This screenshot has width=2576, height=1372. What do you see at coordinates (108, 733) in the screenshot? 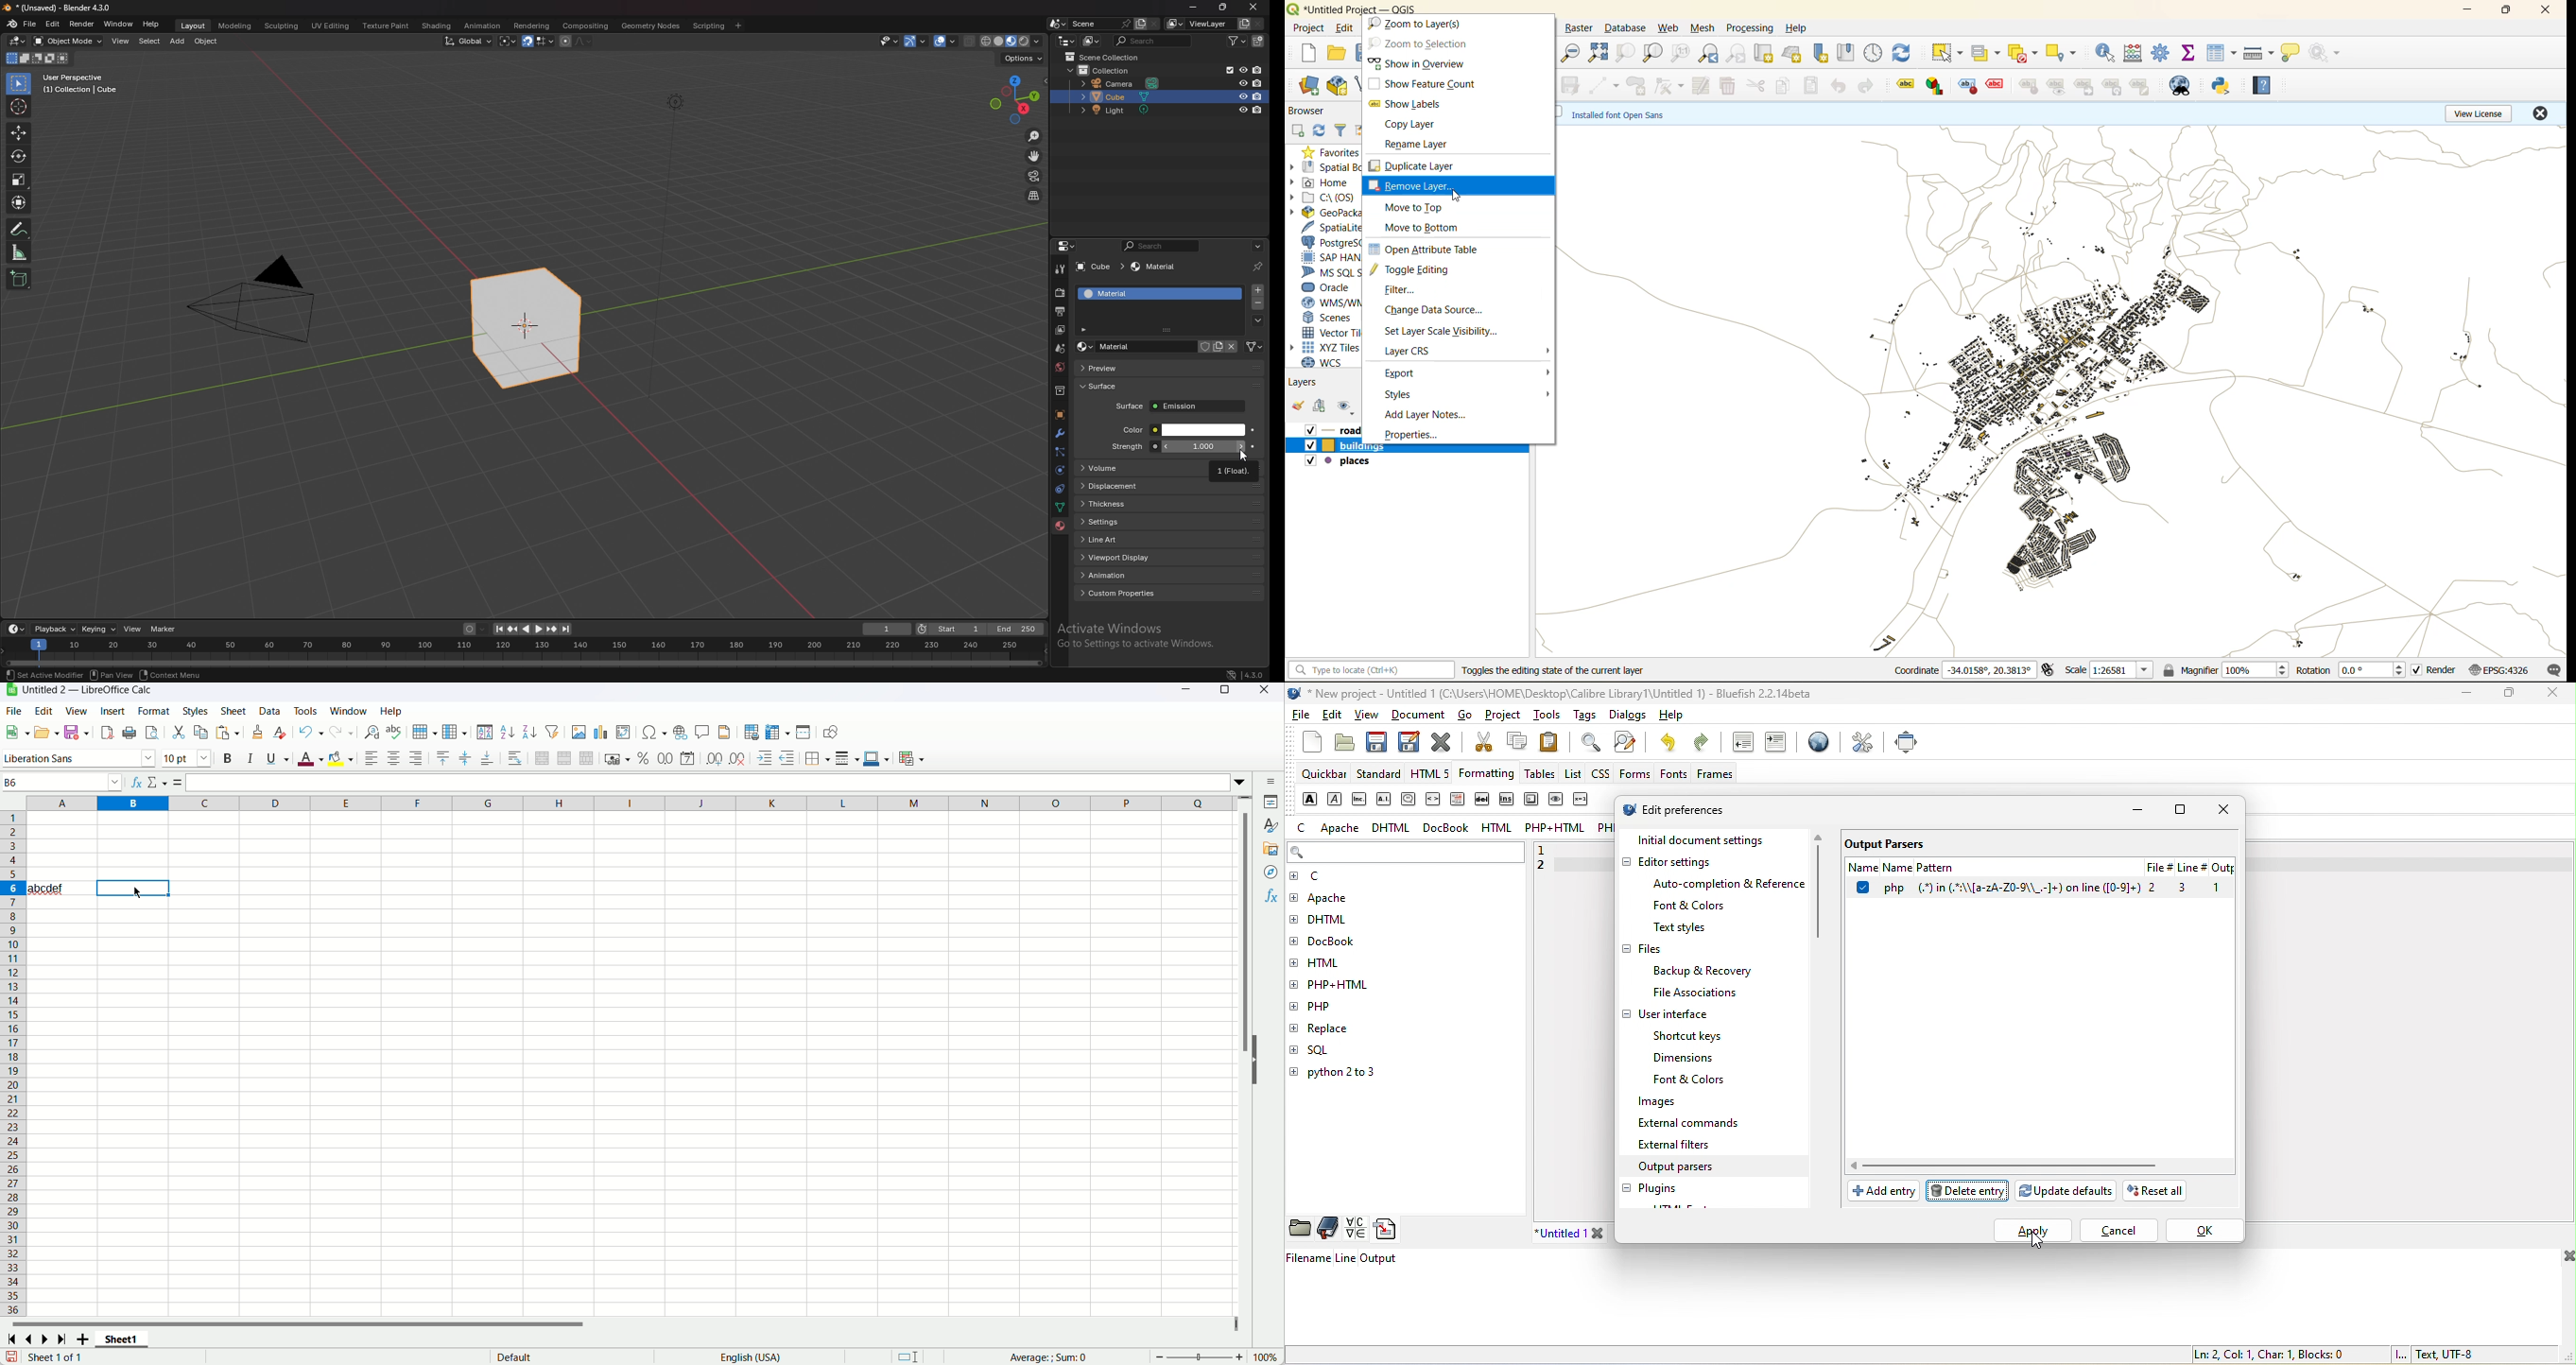
I see `export as PDF` at bounding box center [108, 733].